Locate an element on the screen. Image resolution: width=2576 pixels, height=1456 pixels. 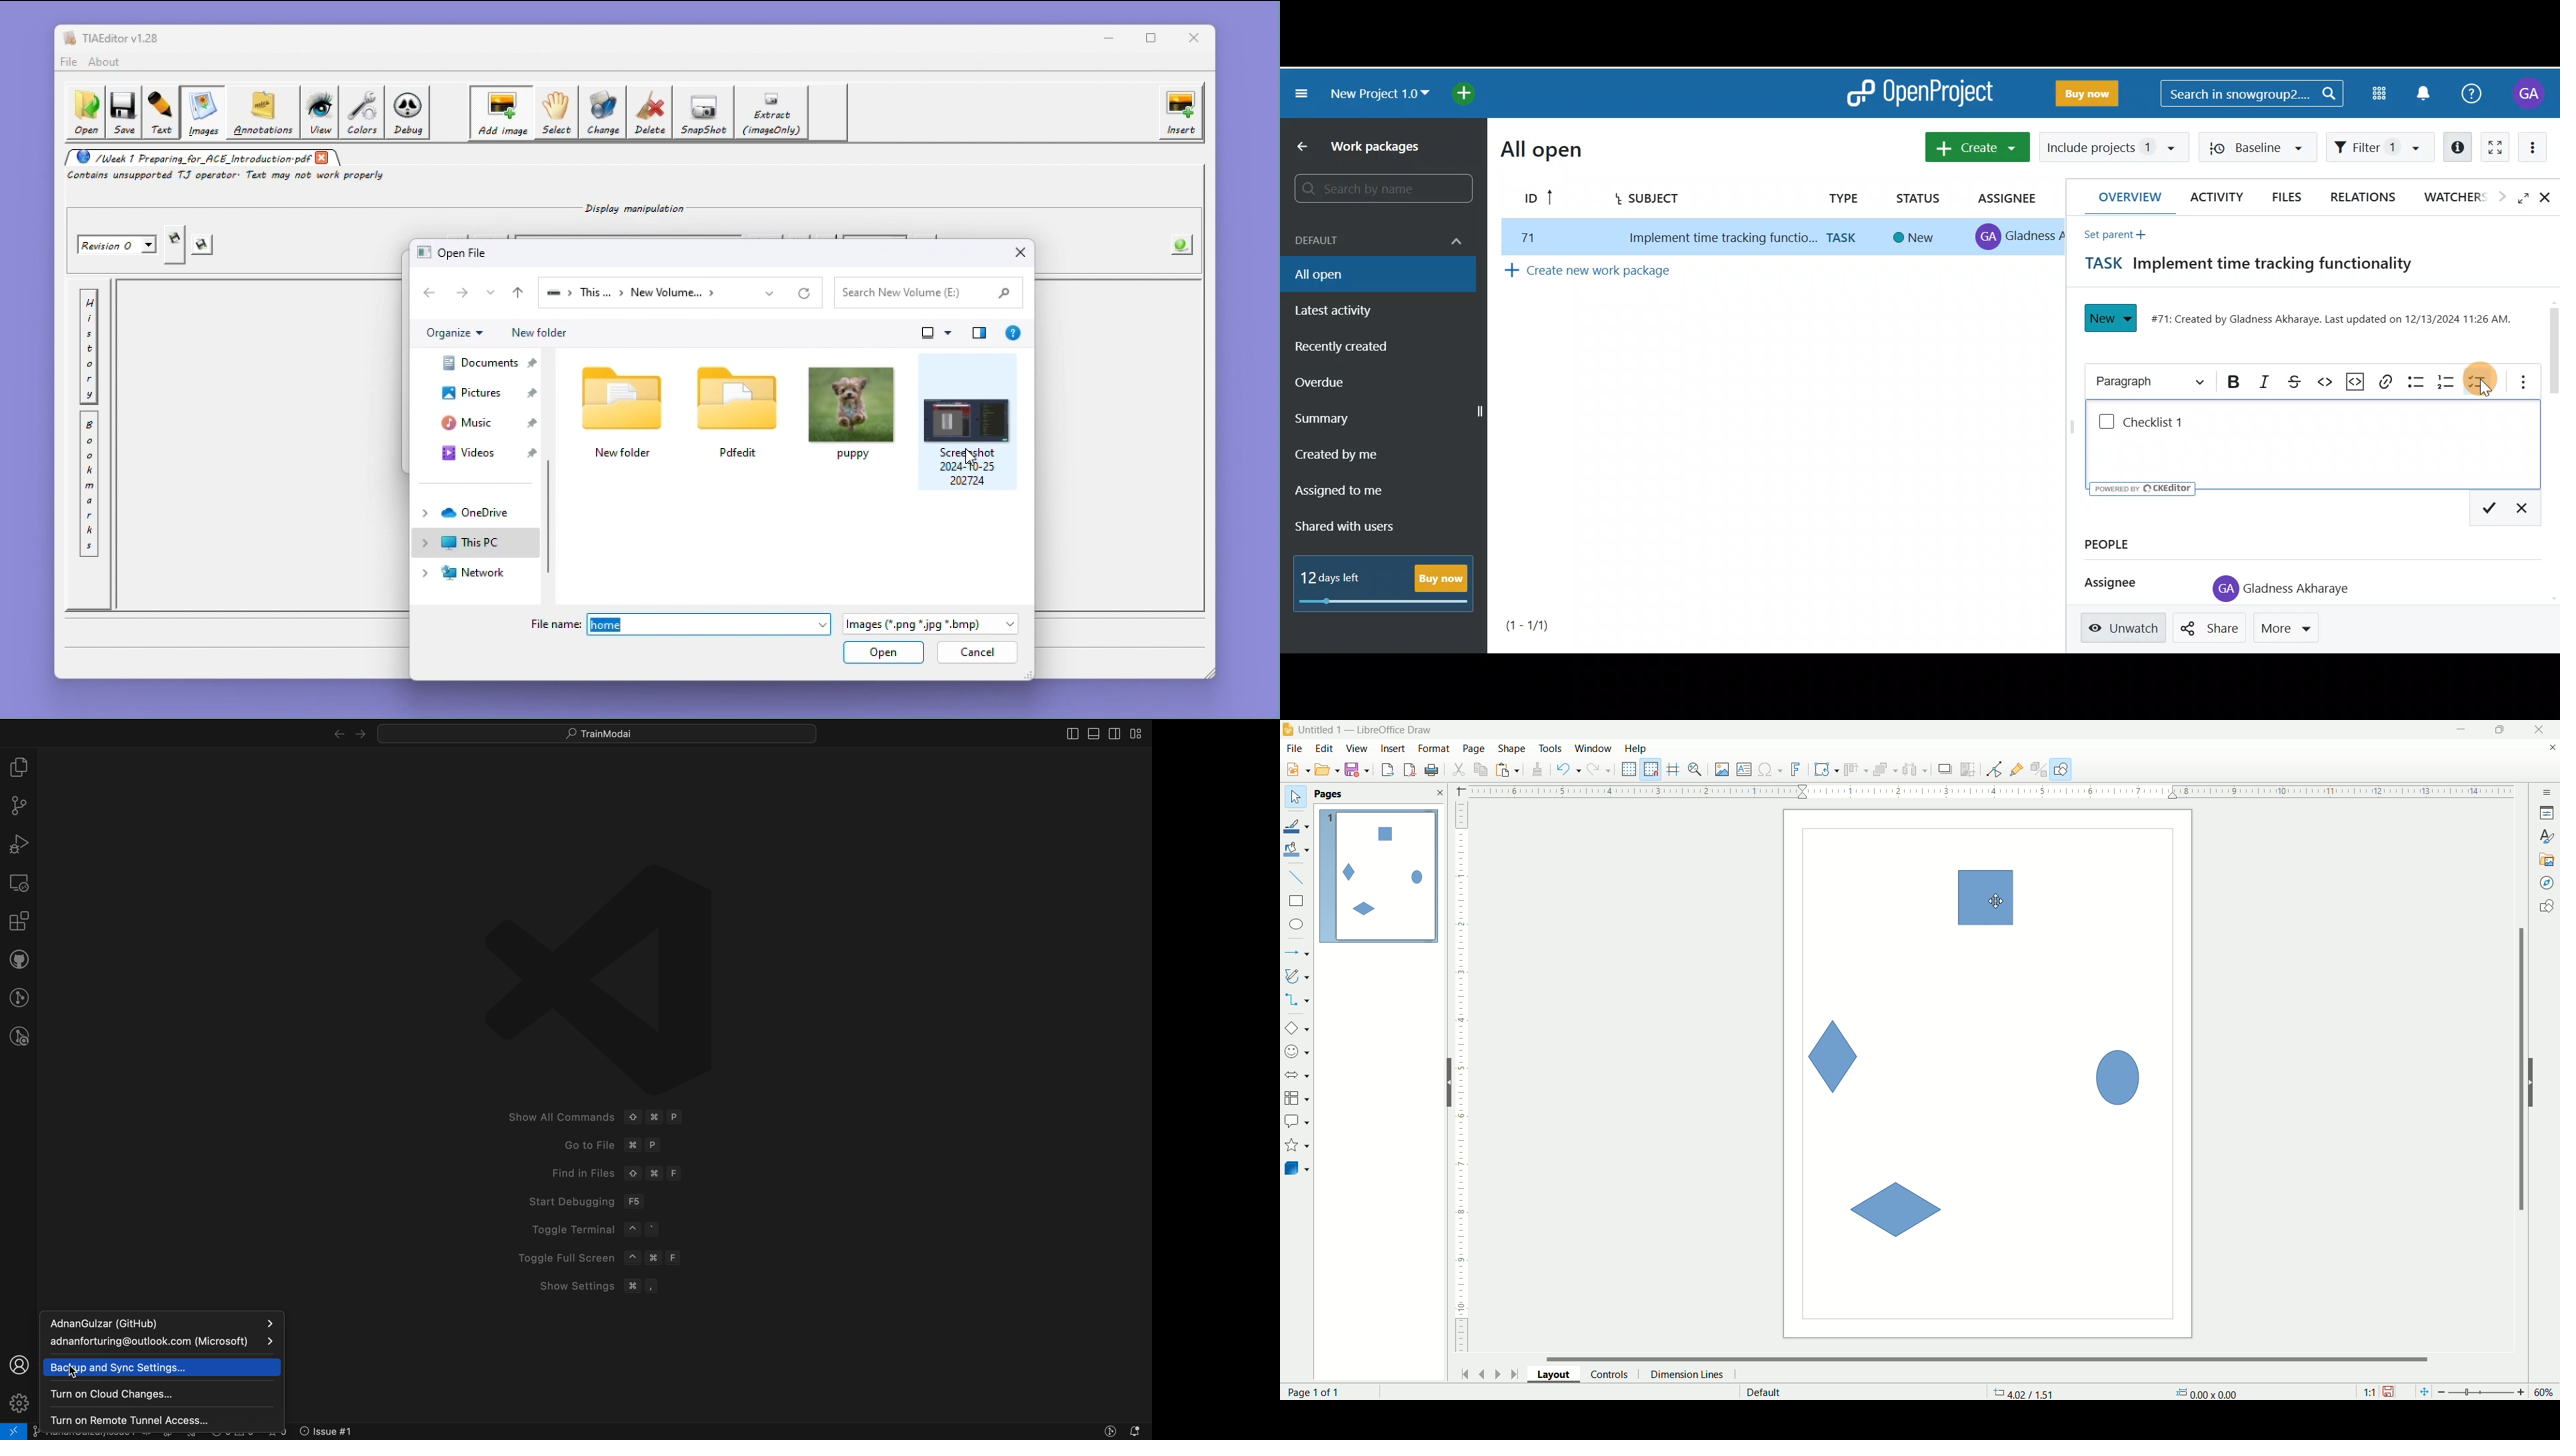
close is located at coordinates (2552, 750).